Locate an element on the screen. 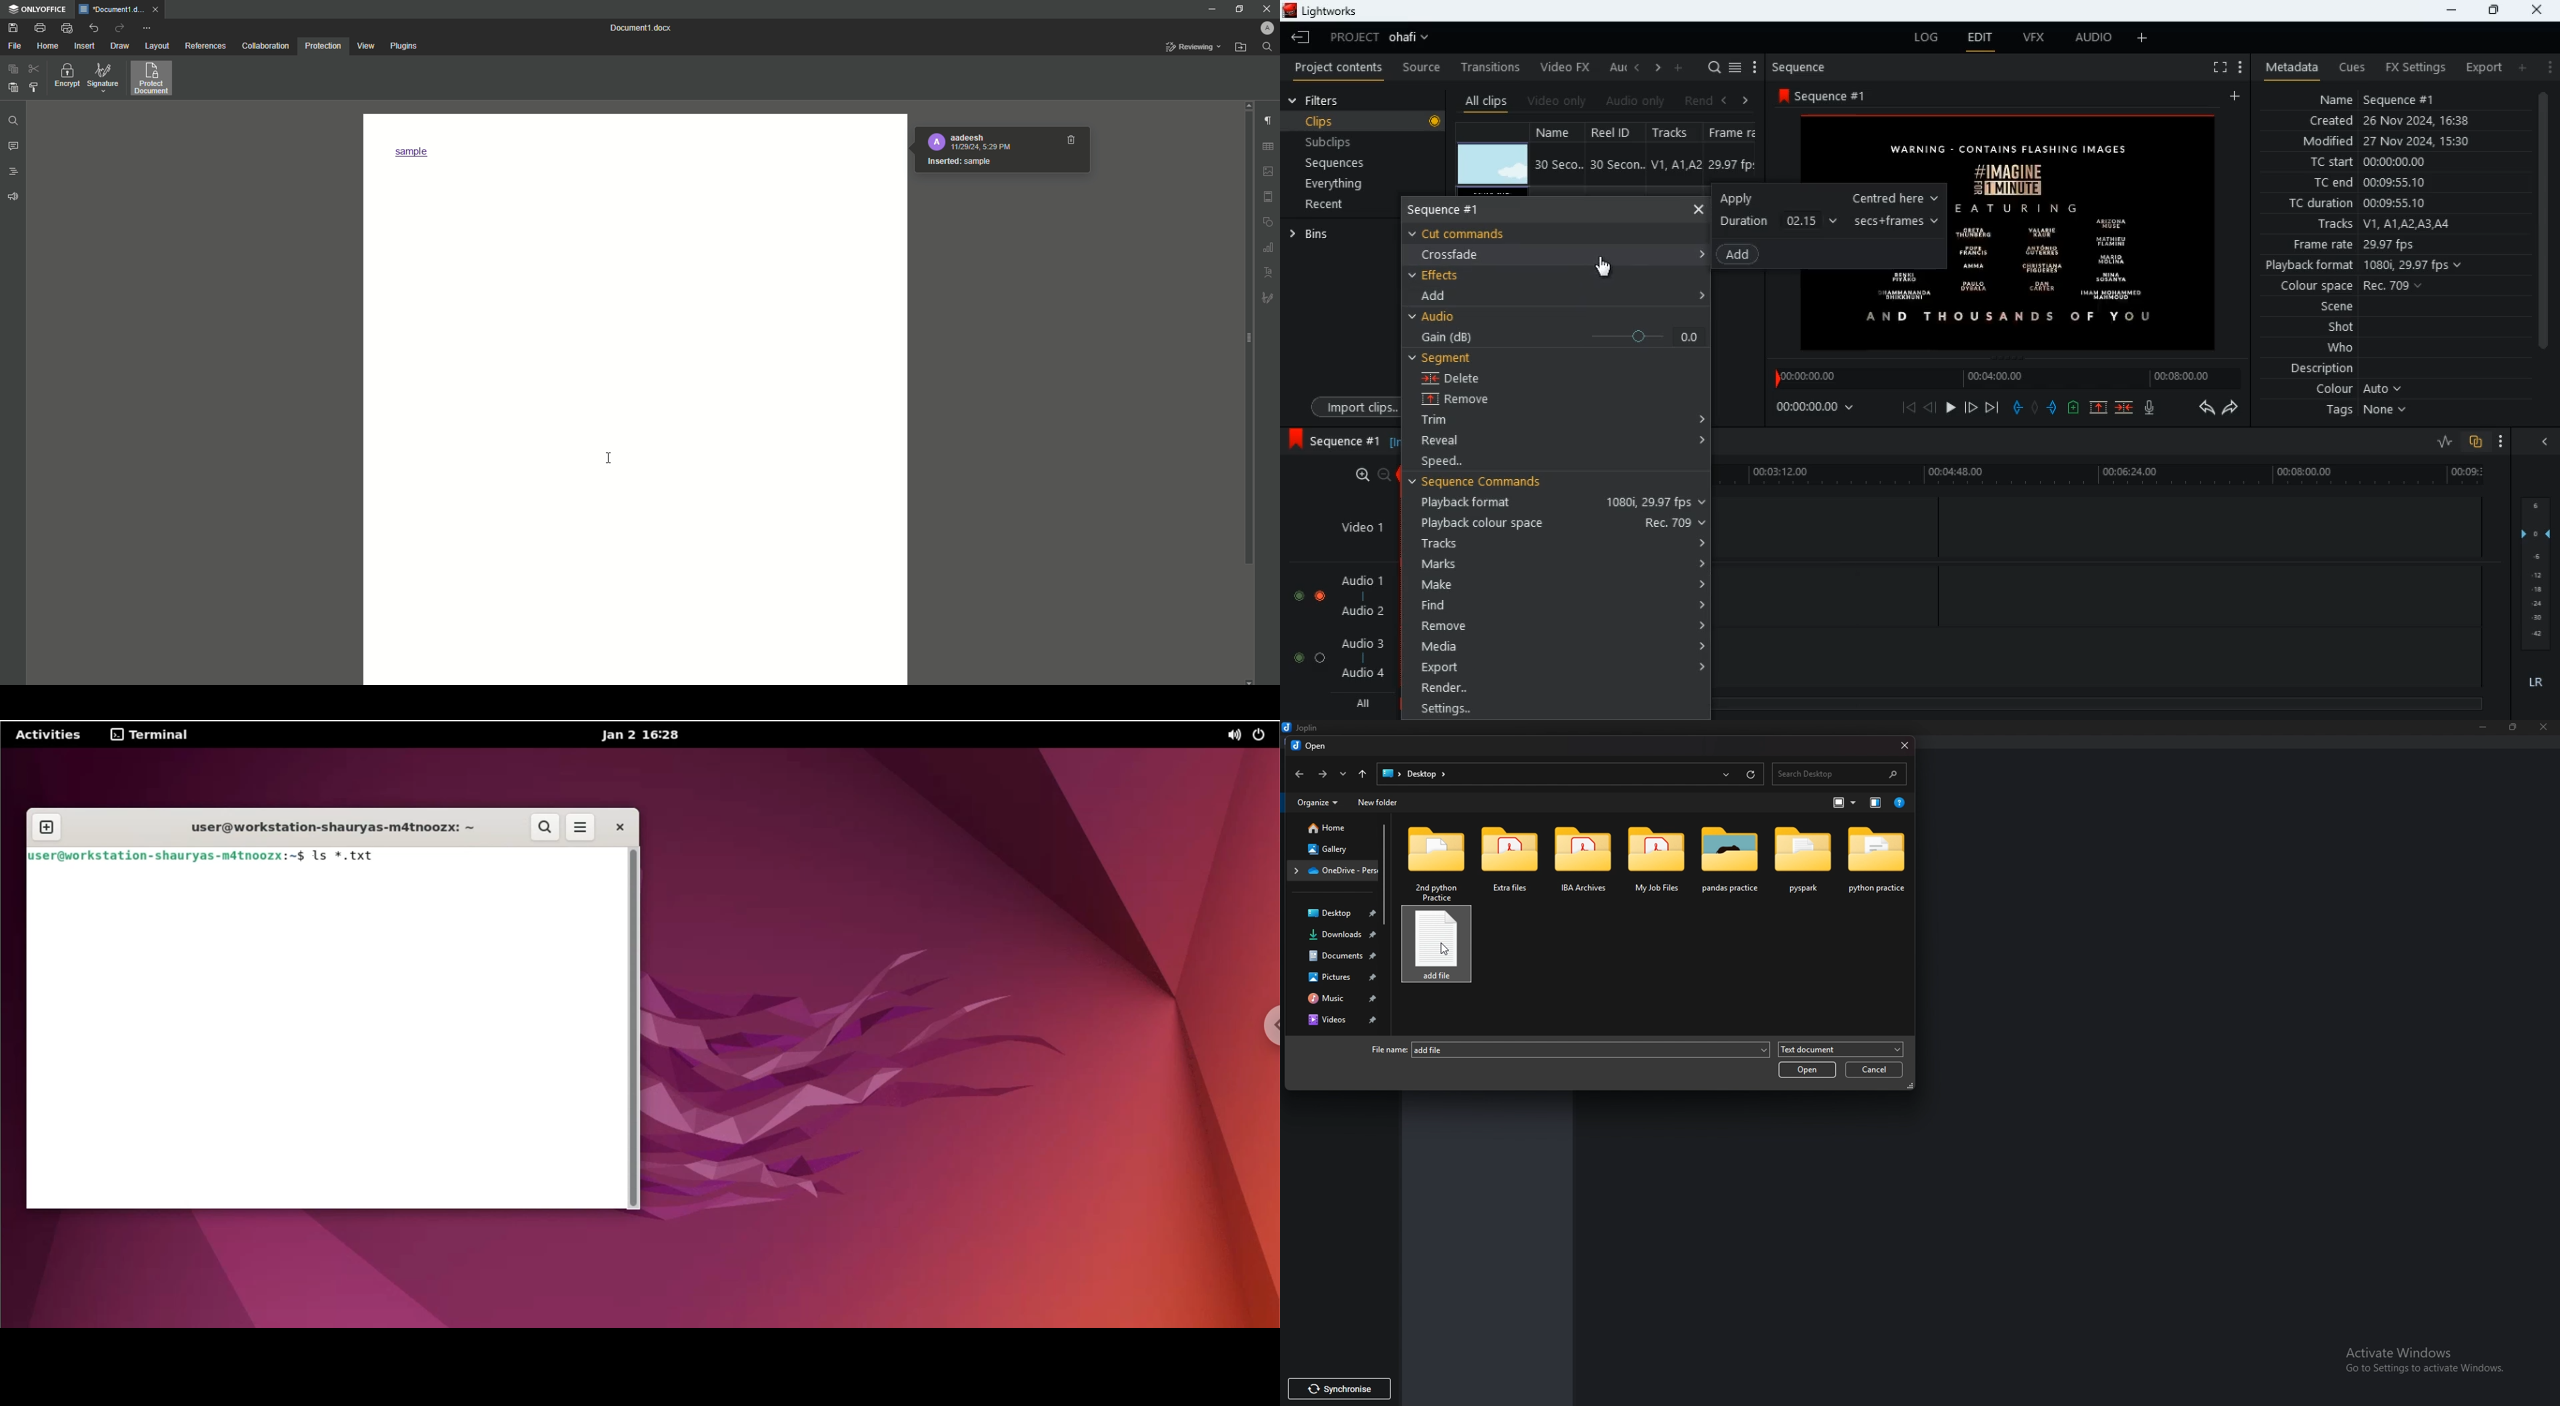 The height and width of the screenshot is (1428, 2576). Save is located at coordinates (11, 27).